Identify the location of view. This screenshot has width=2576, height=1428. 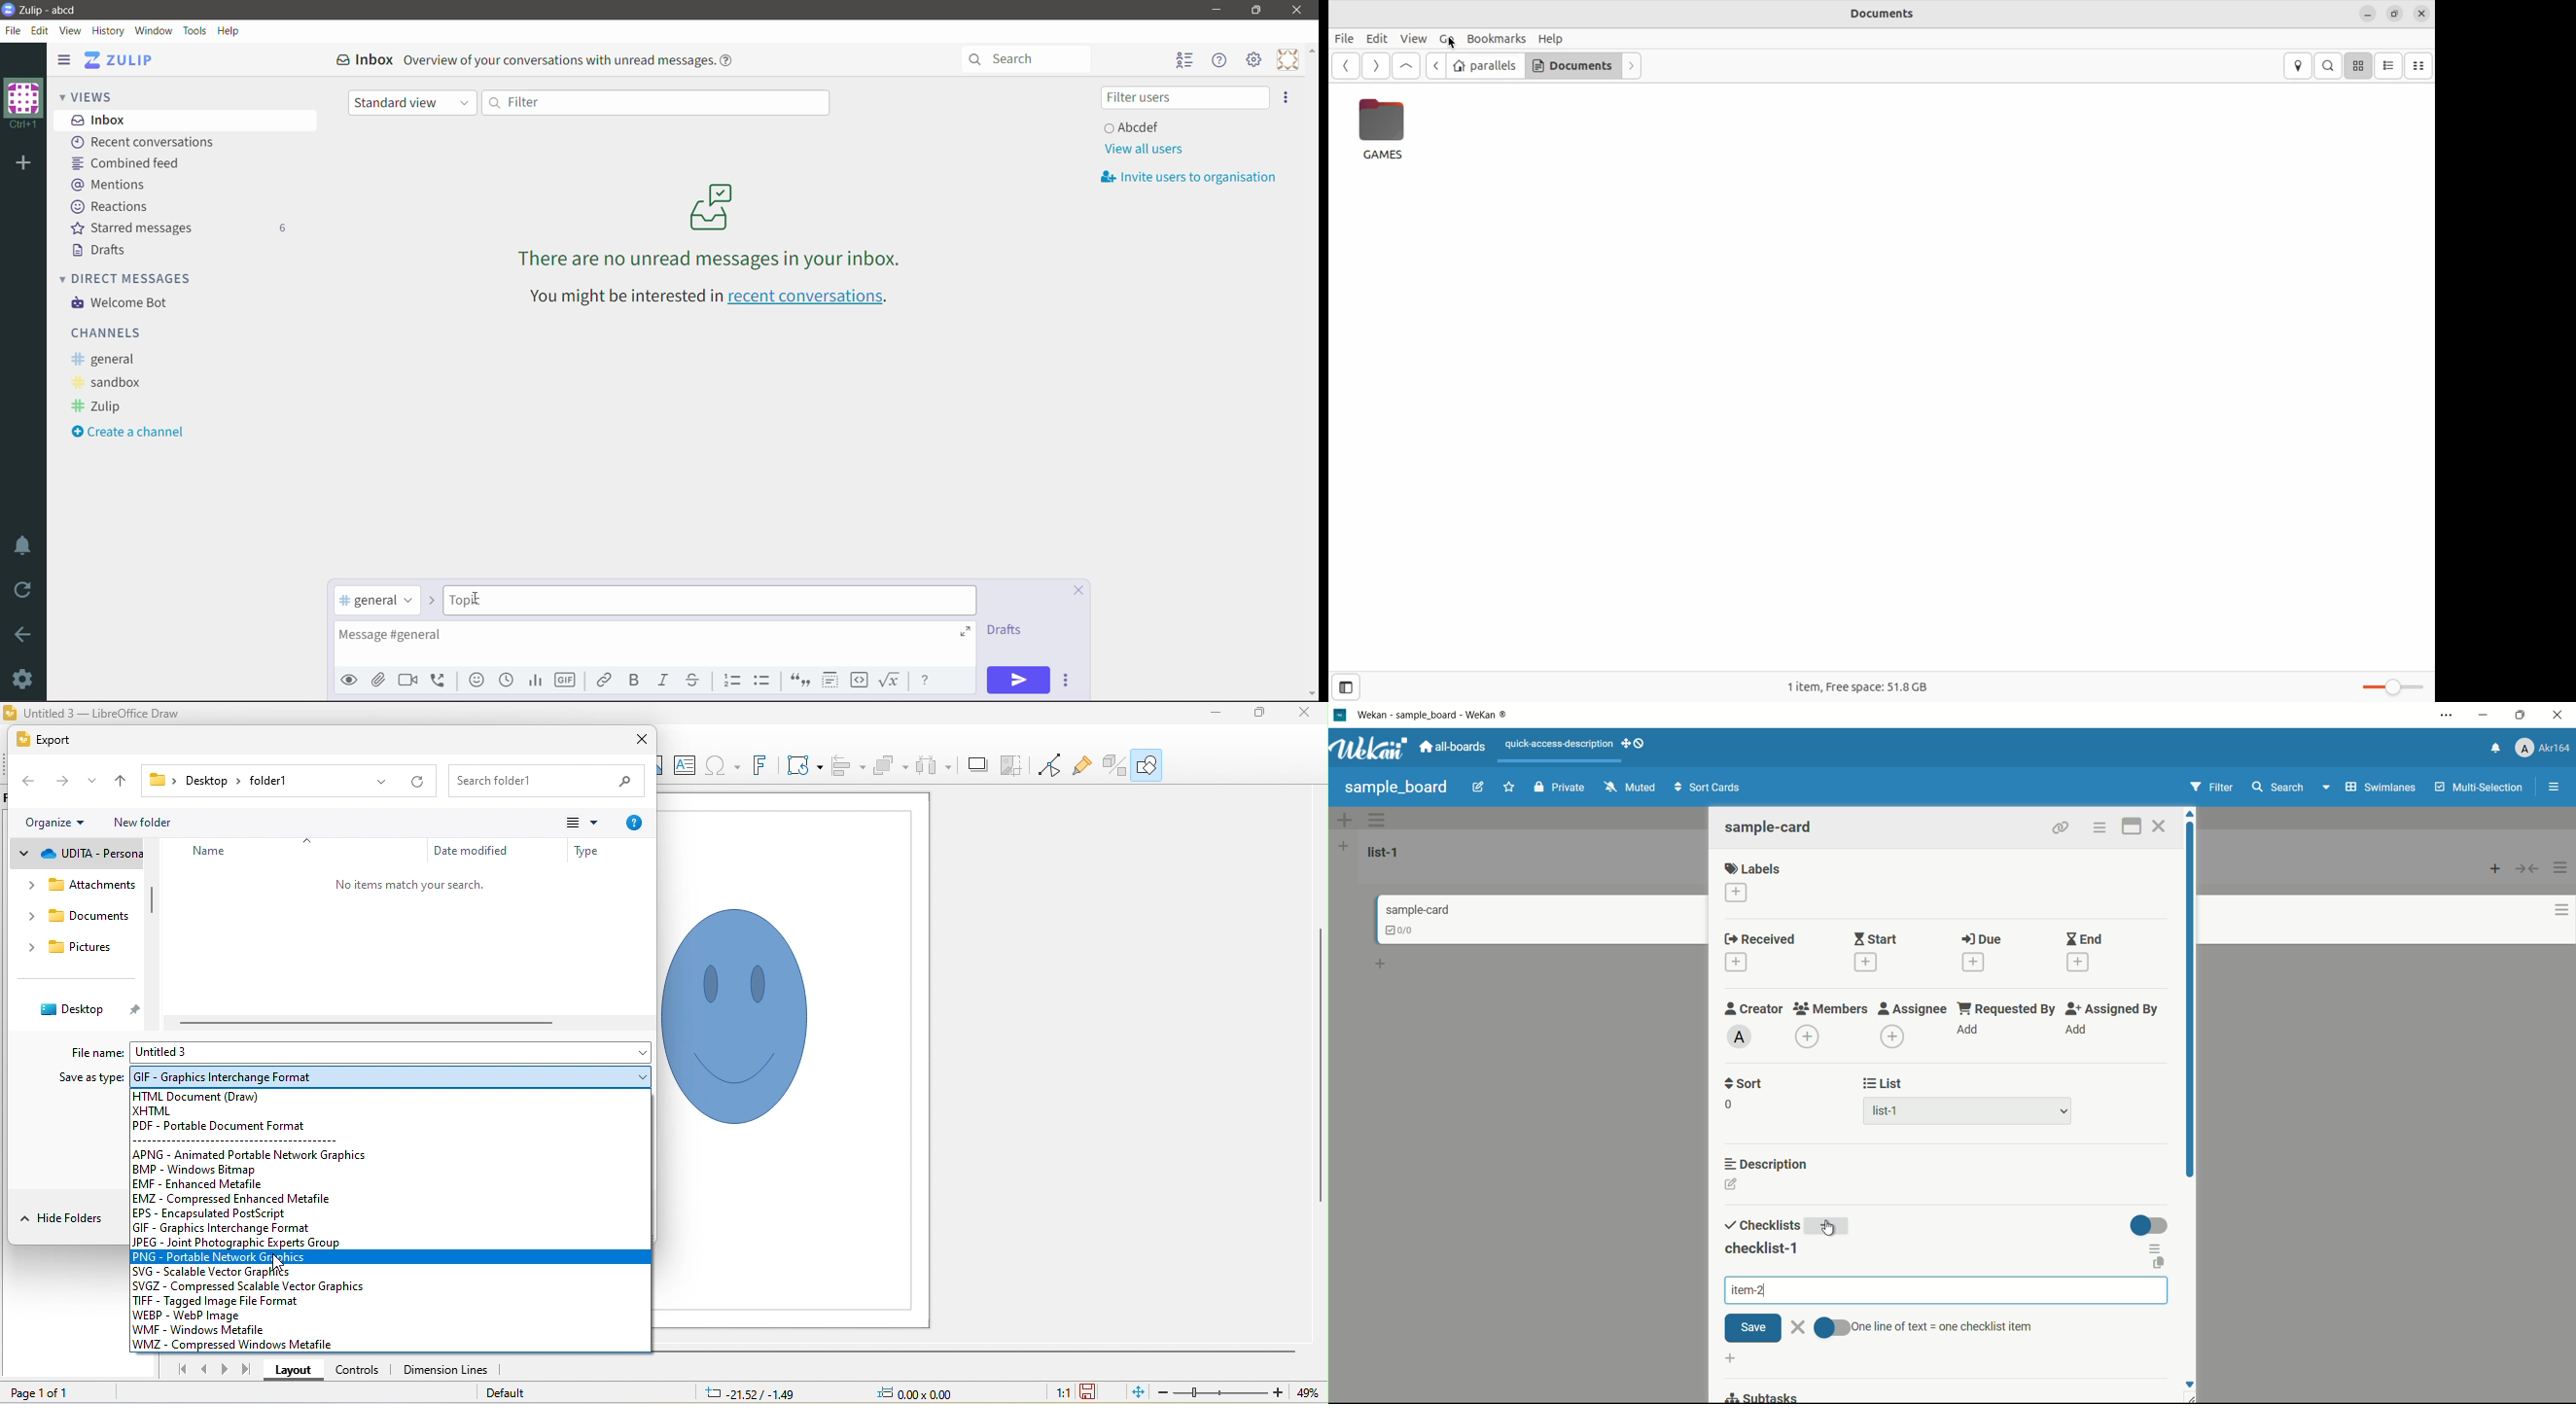
(1413, 38).